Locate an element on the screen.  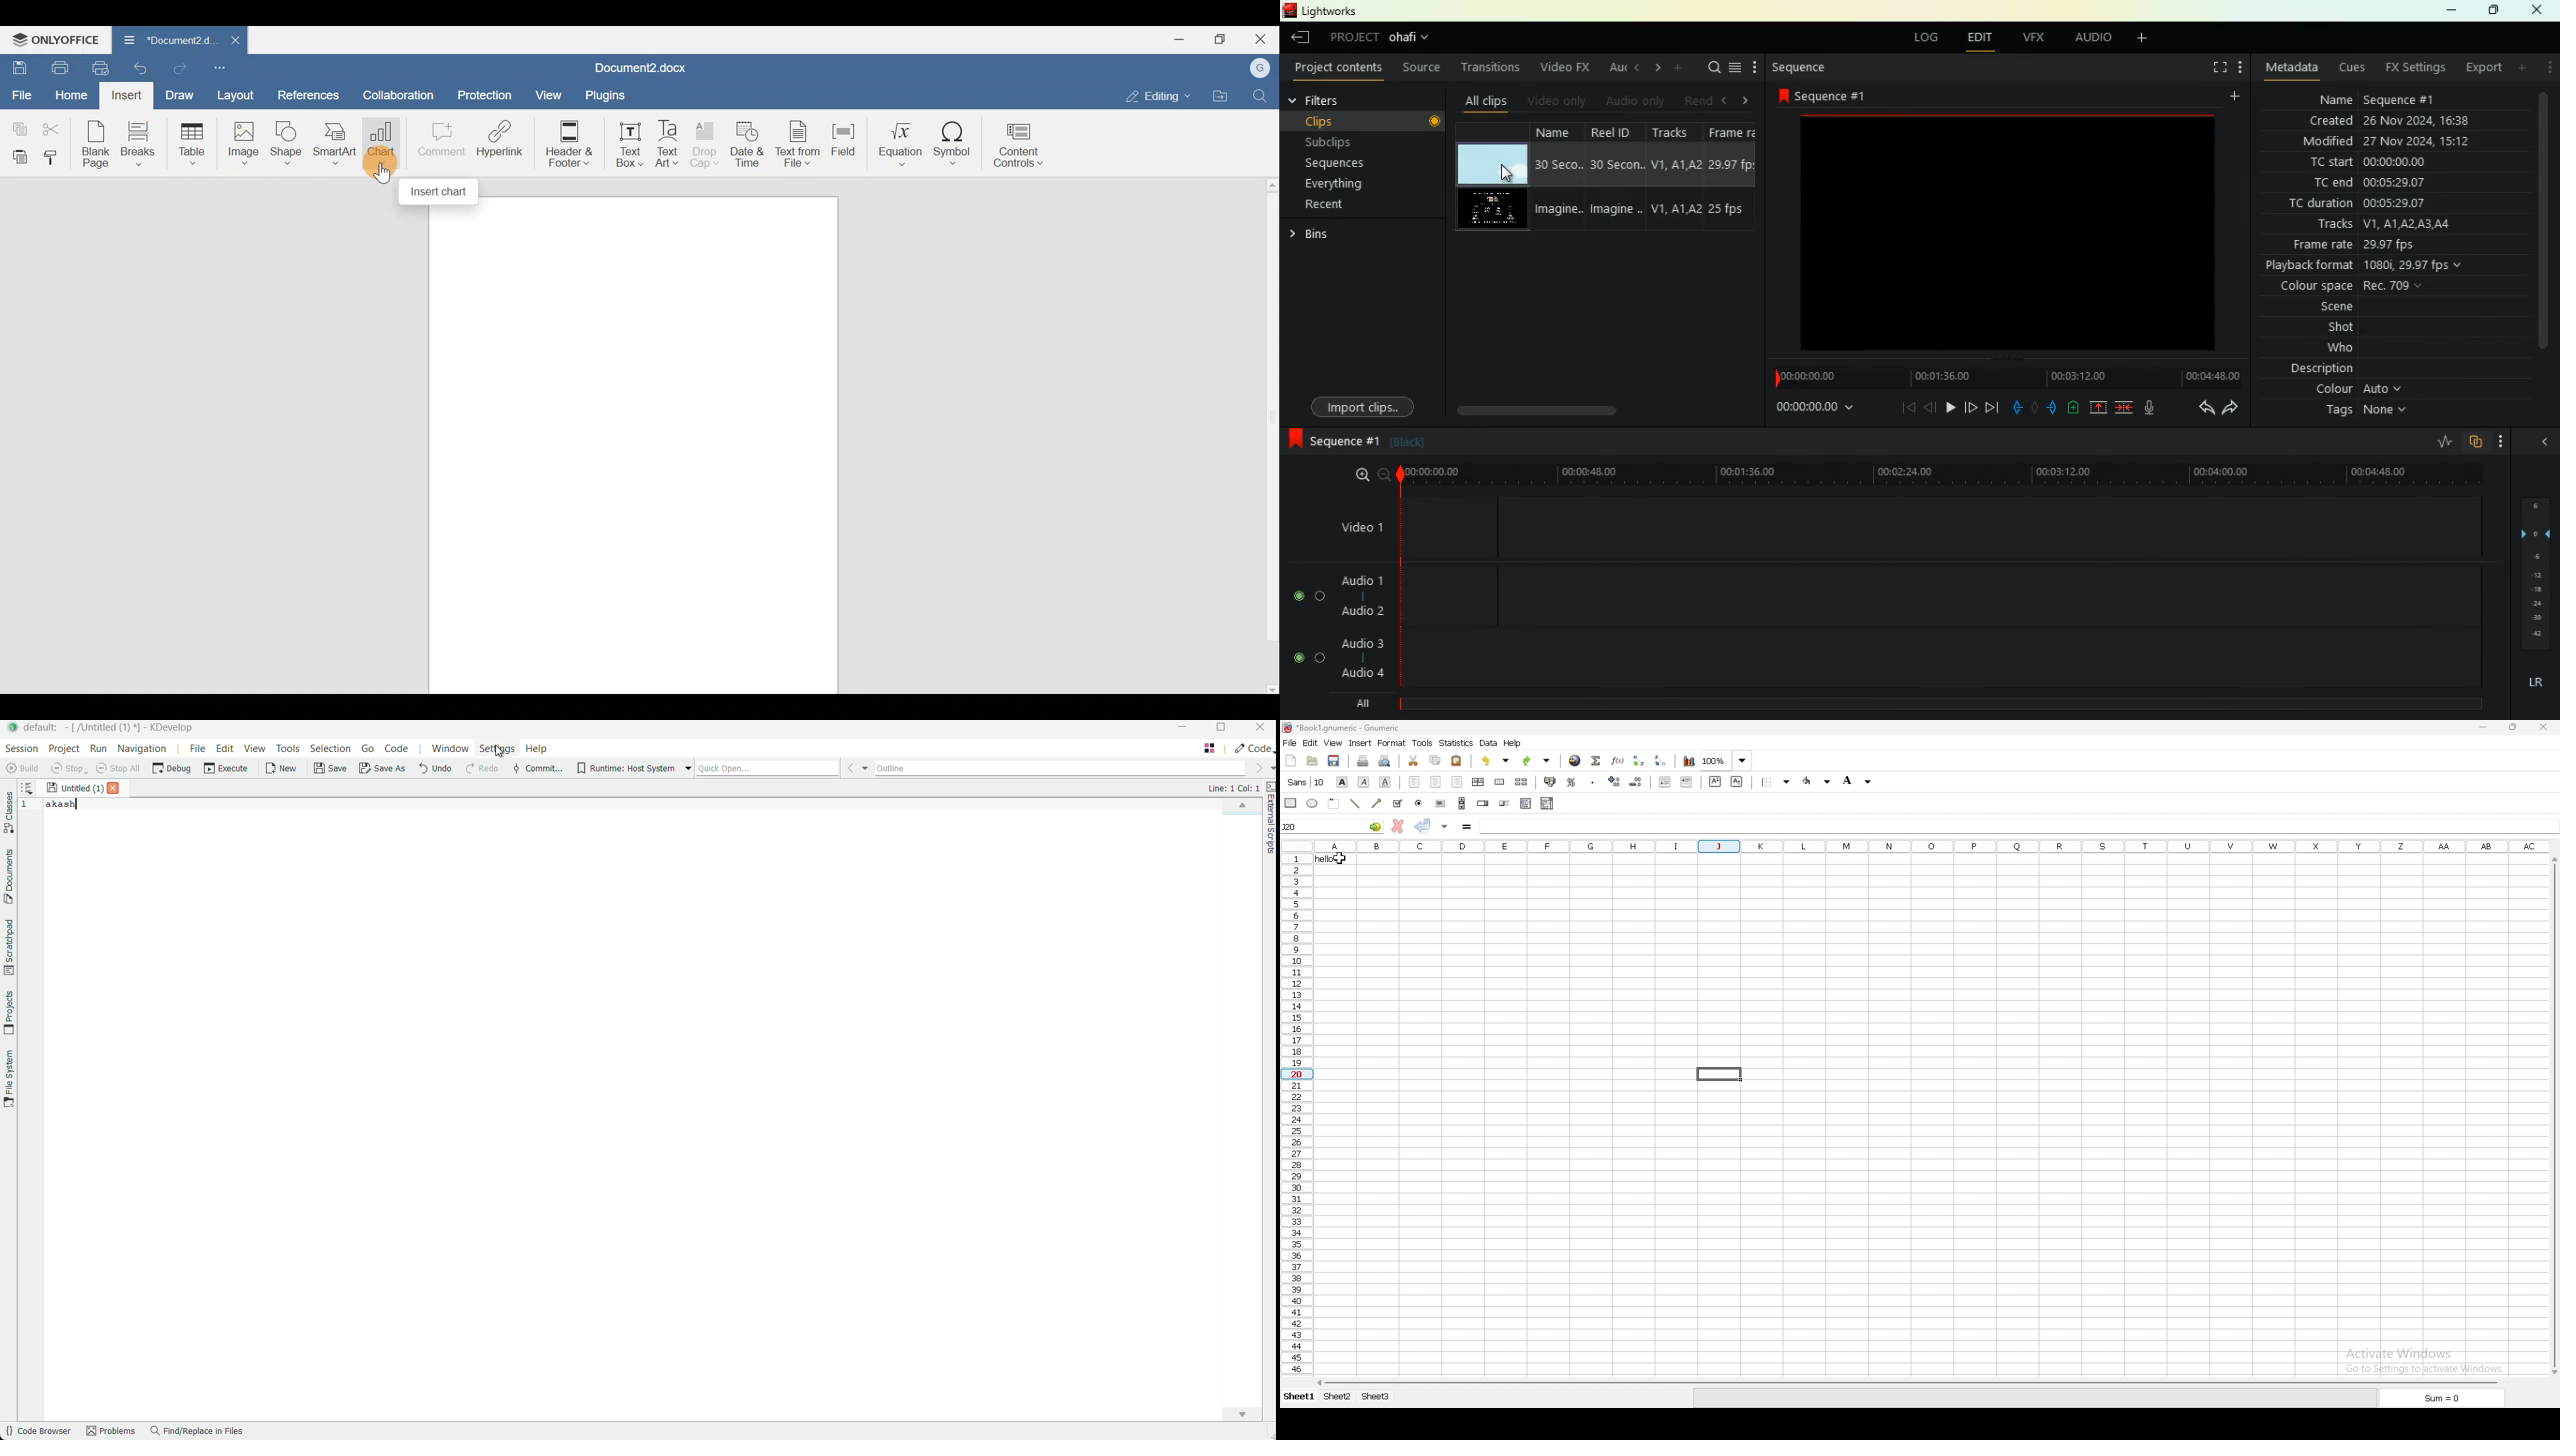
decrease decimal is located at coordinates (1635, 782).